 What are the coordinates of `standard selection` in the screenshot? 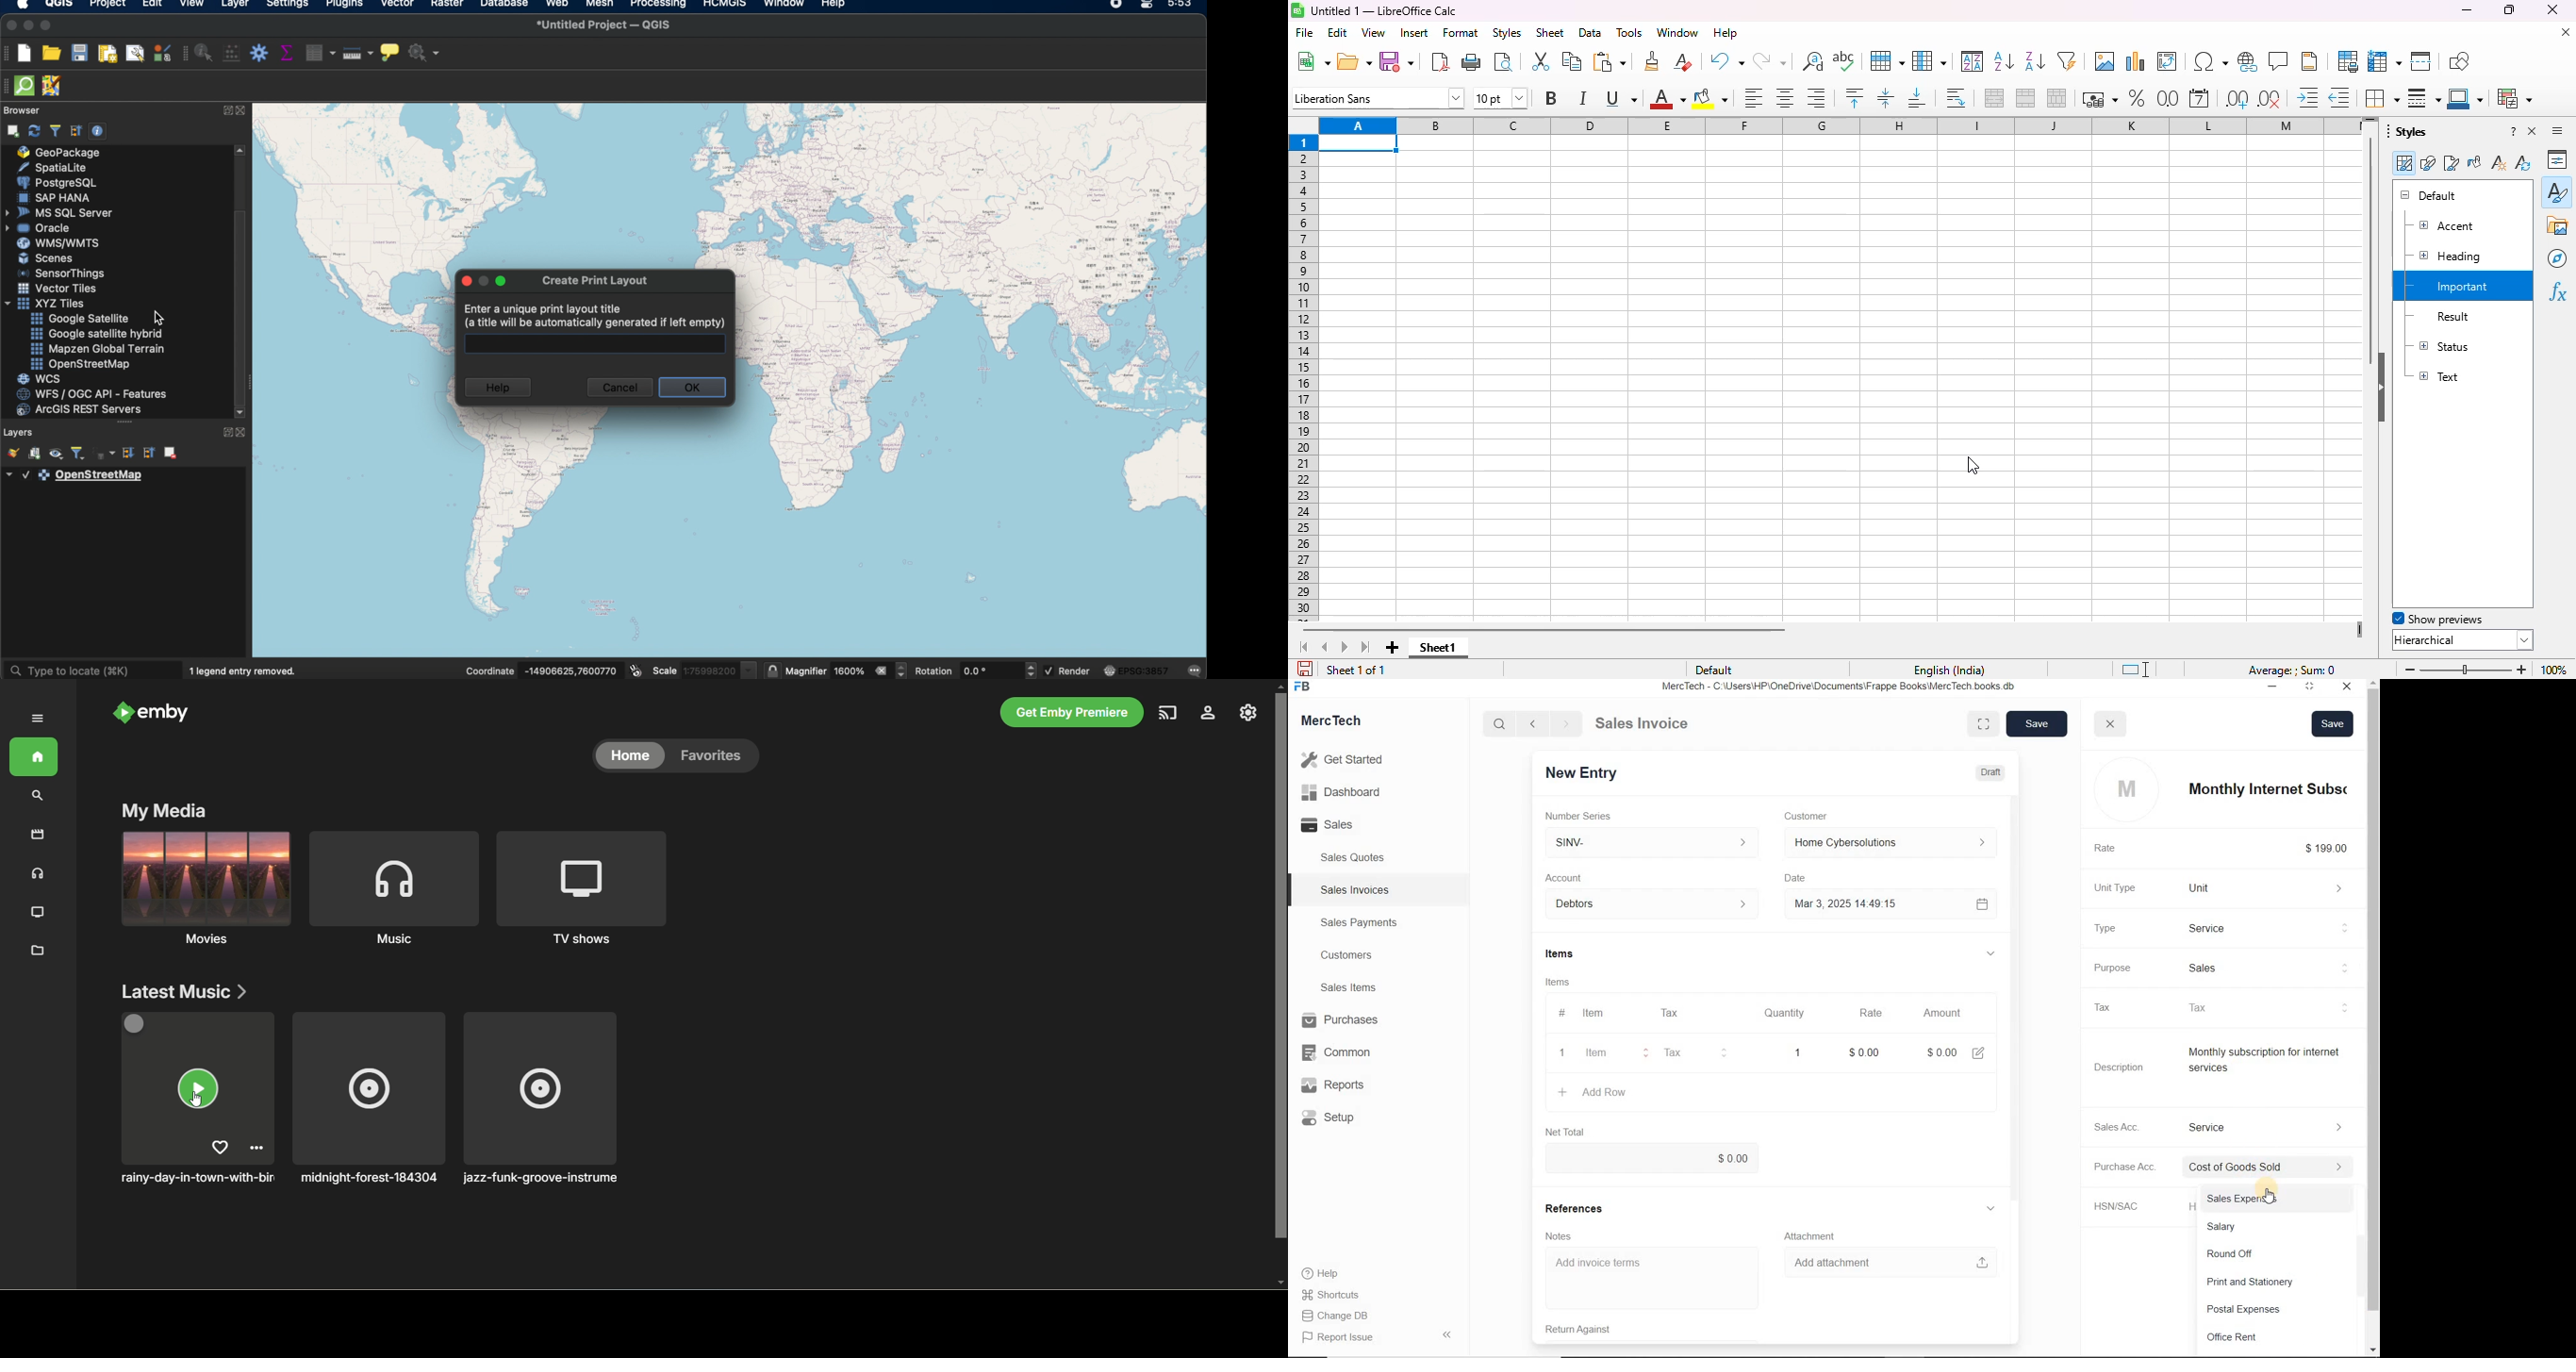 It's located at (2135, 670).